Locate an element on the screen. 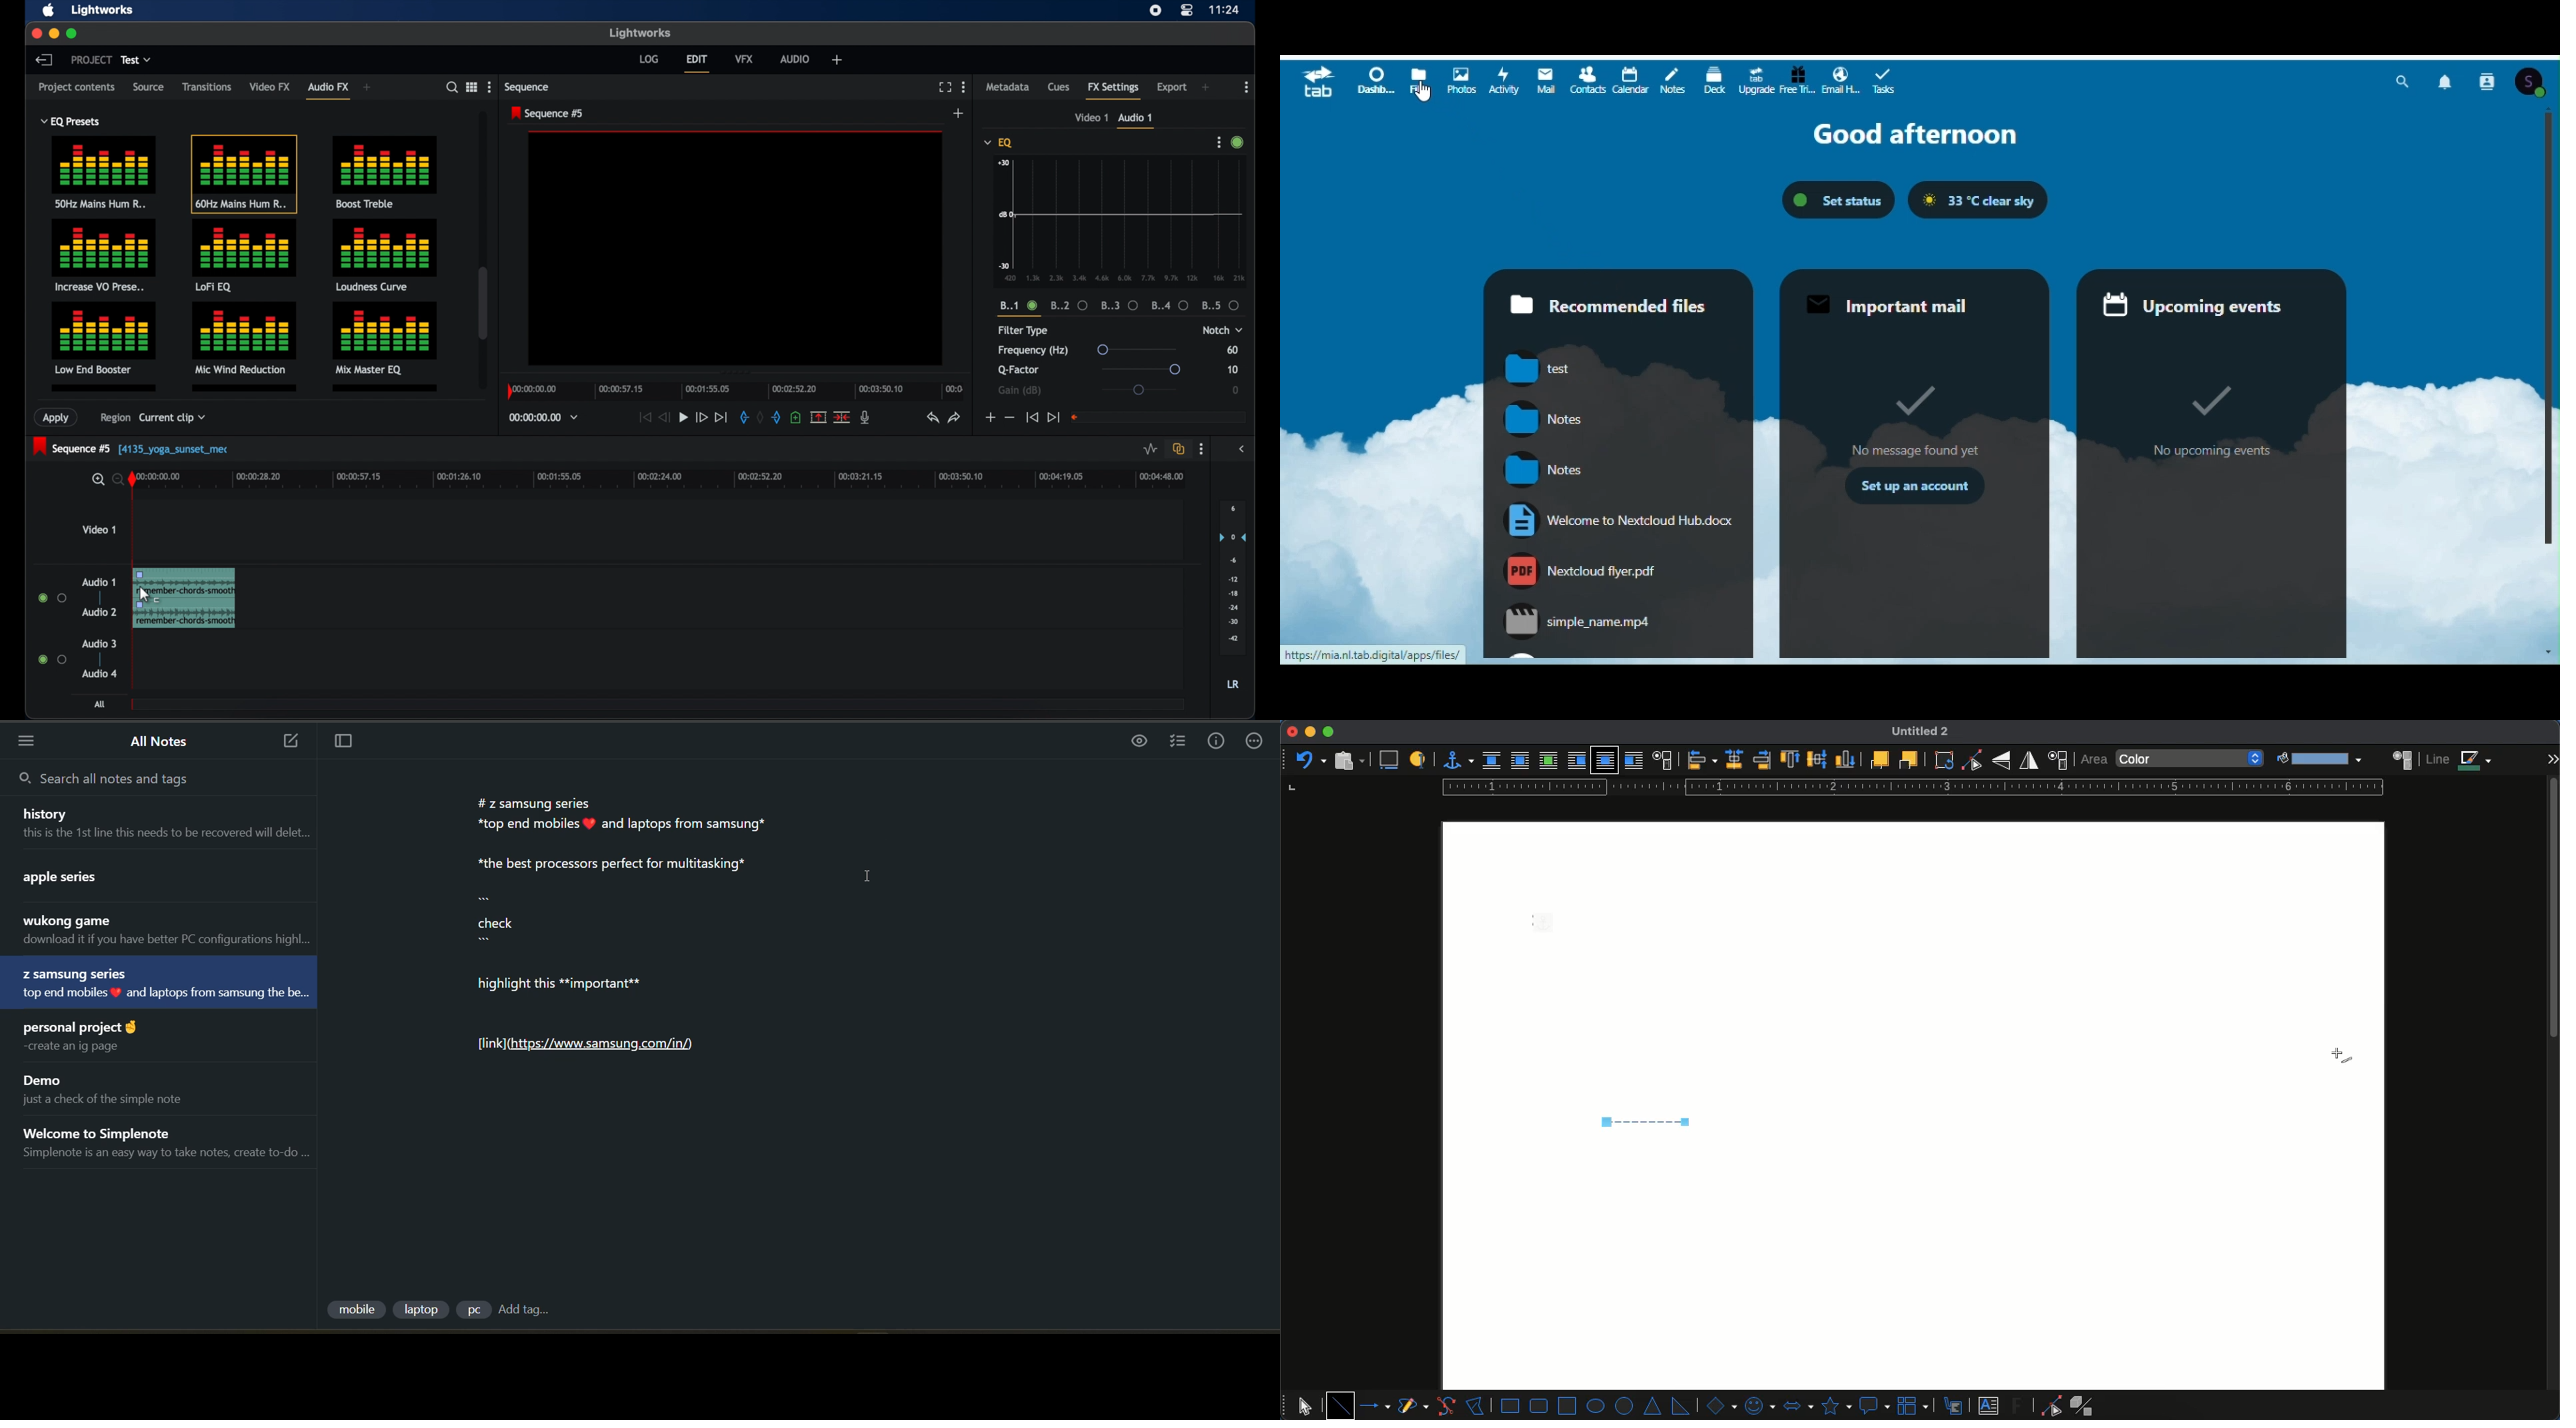 The image size is (2576, 1428). add is located at coordinates (1205, 87).